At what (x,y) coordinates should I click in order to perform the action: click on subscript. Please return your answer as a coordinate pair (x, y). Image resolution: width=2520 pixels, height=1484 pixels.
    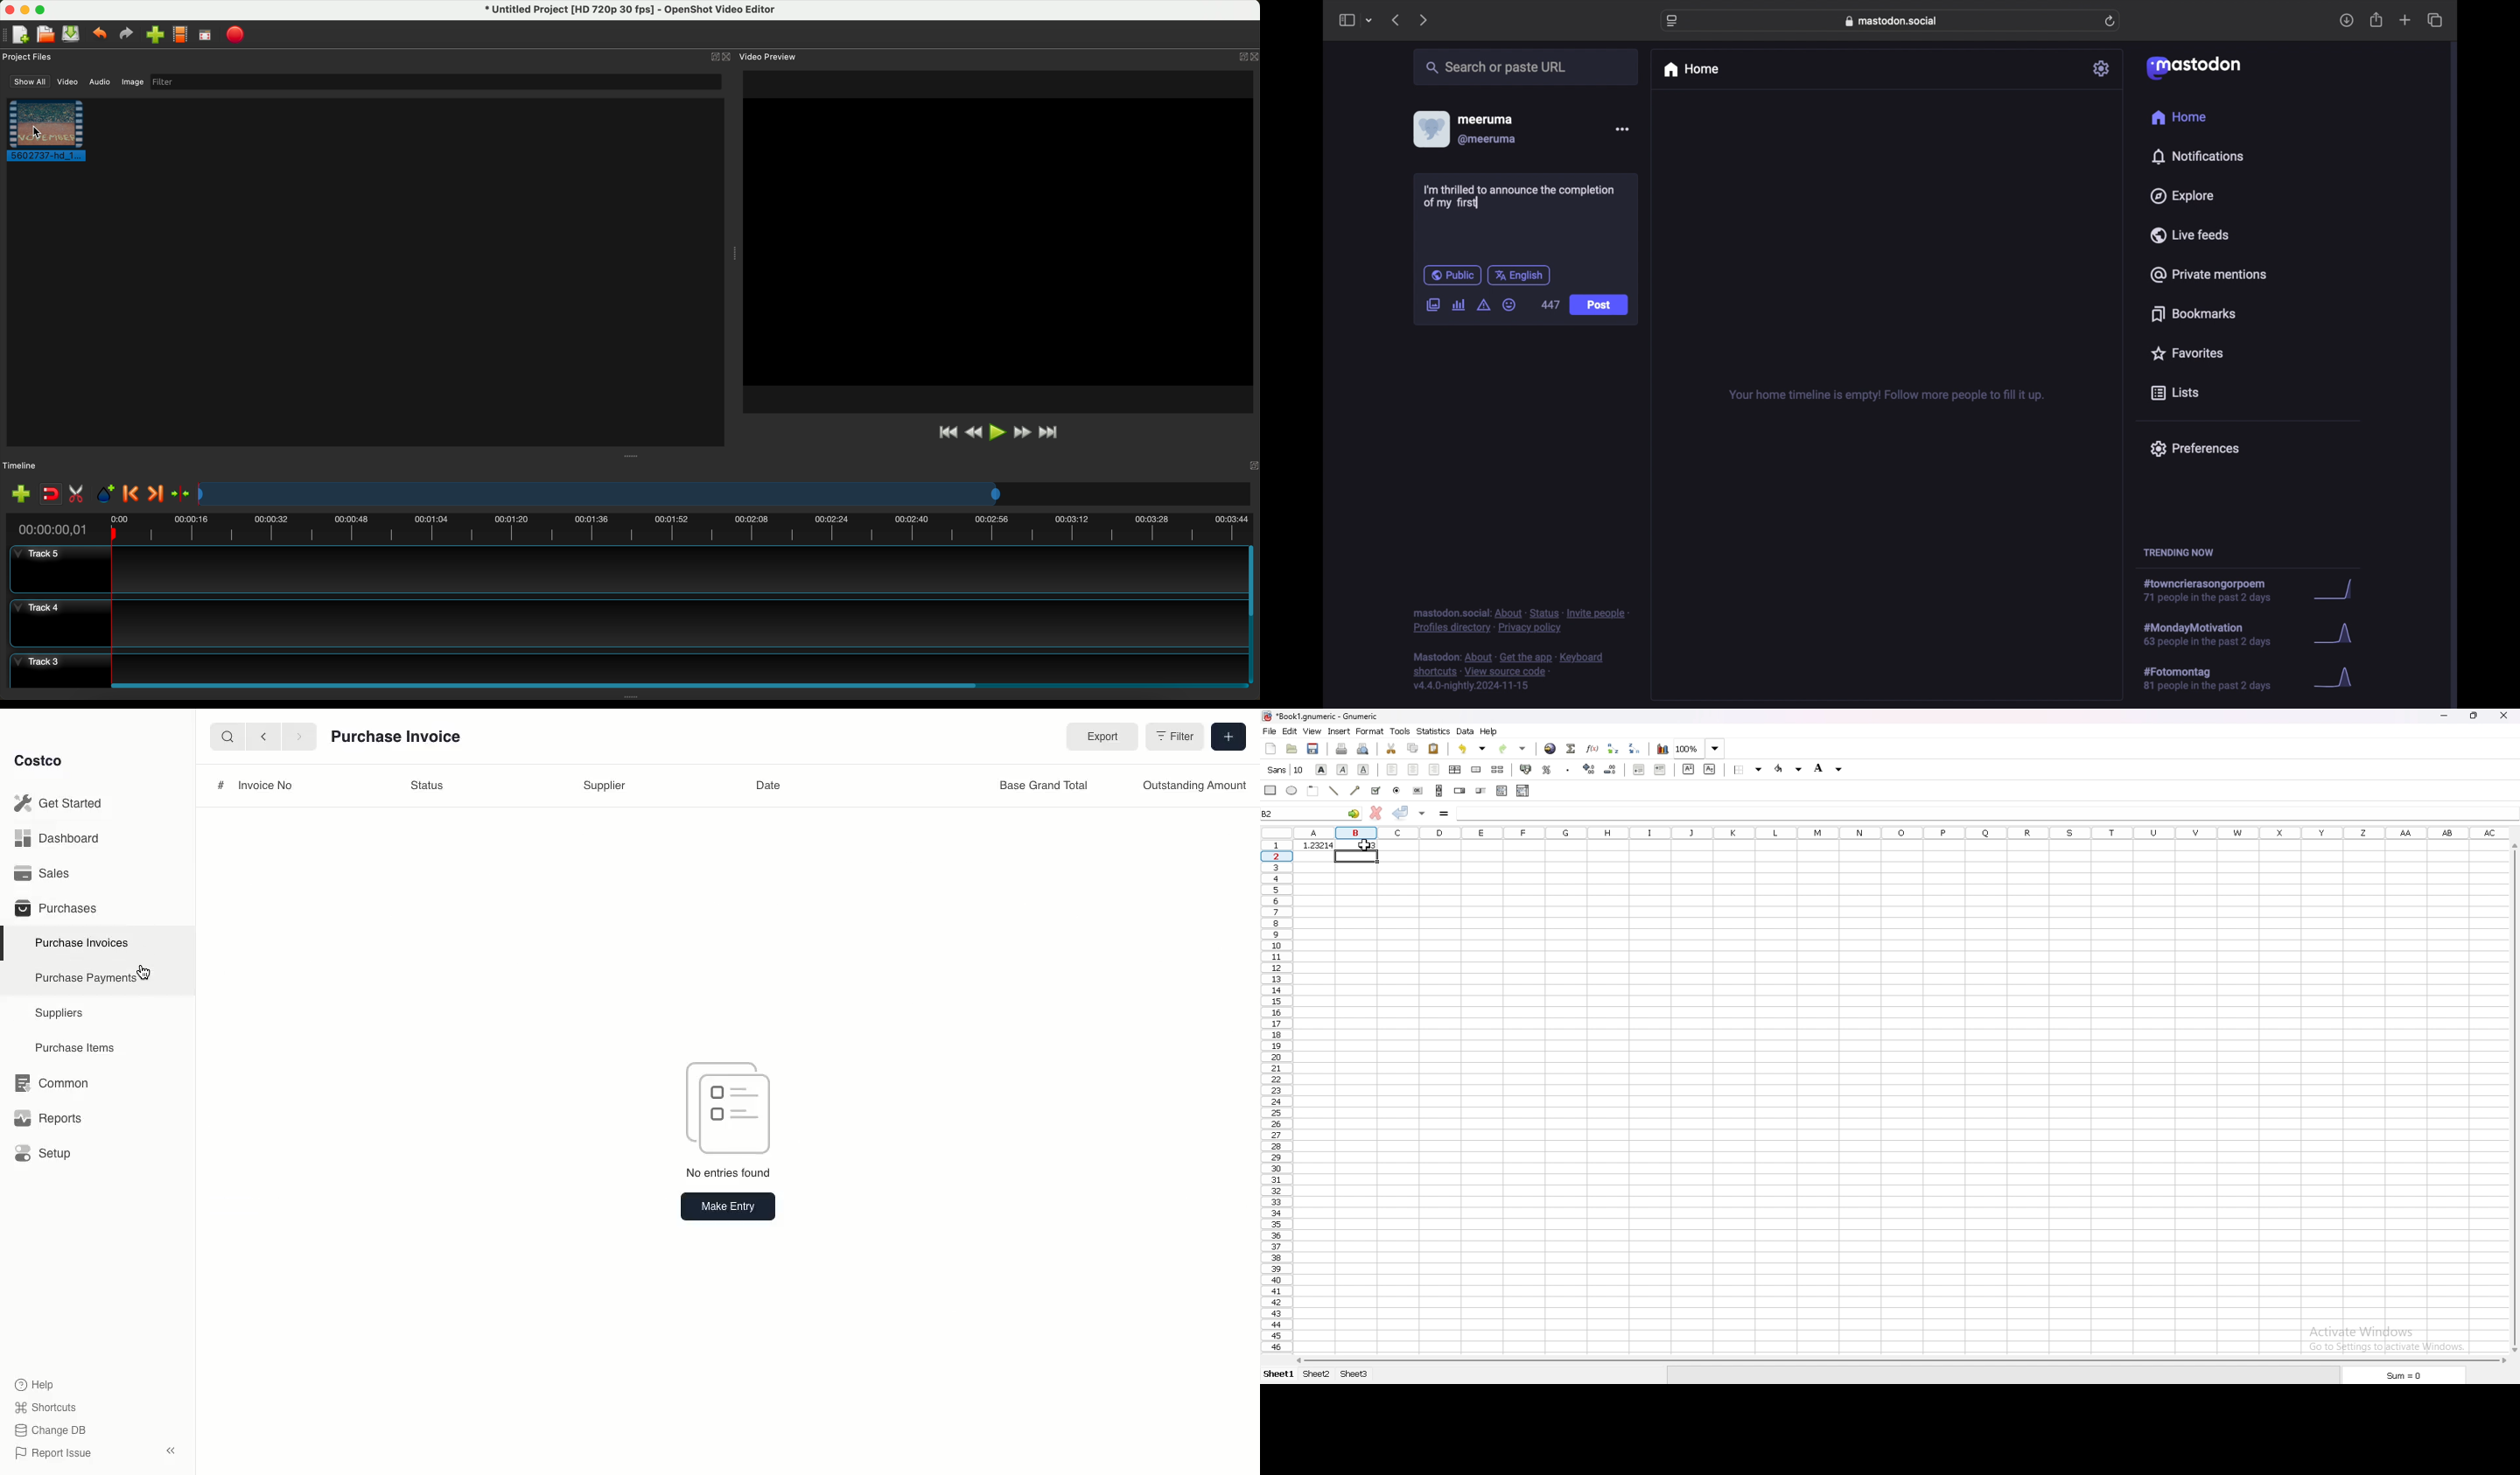
    Looking at the image, I should click on (1710, 769).